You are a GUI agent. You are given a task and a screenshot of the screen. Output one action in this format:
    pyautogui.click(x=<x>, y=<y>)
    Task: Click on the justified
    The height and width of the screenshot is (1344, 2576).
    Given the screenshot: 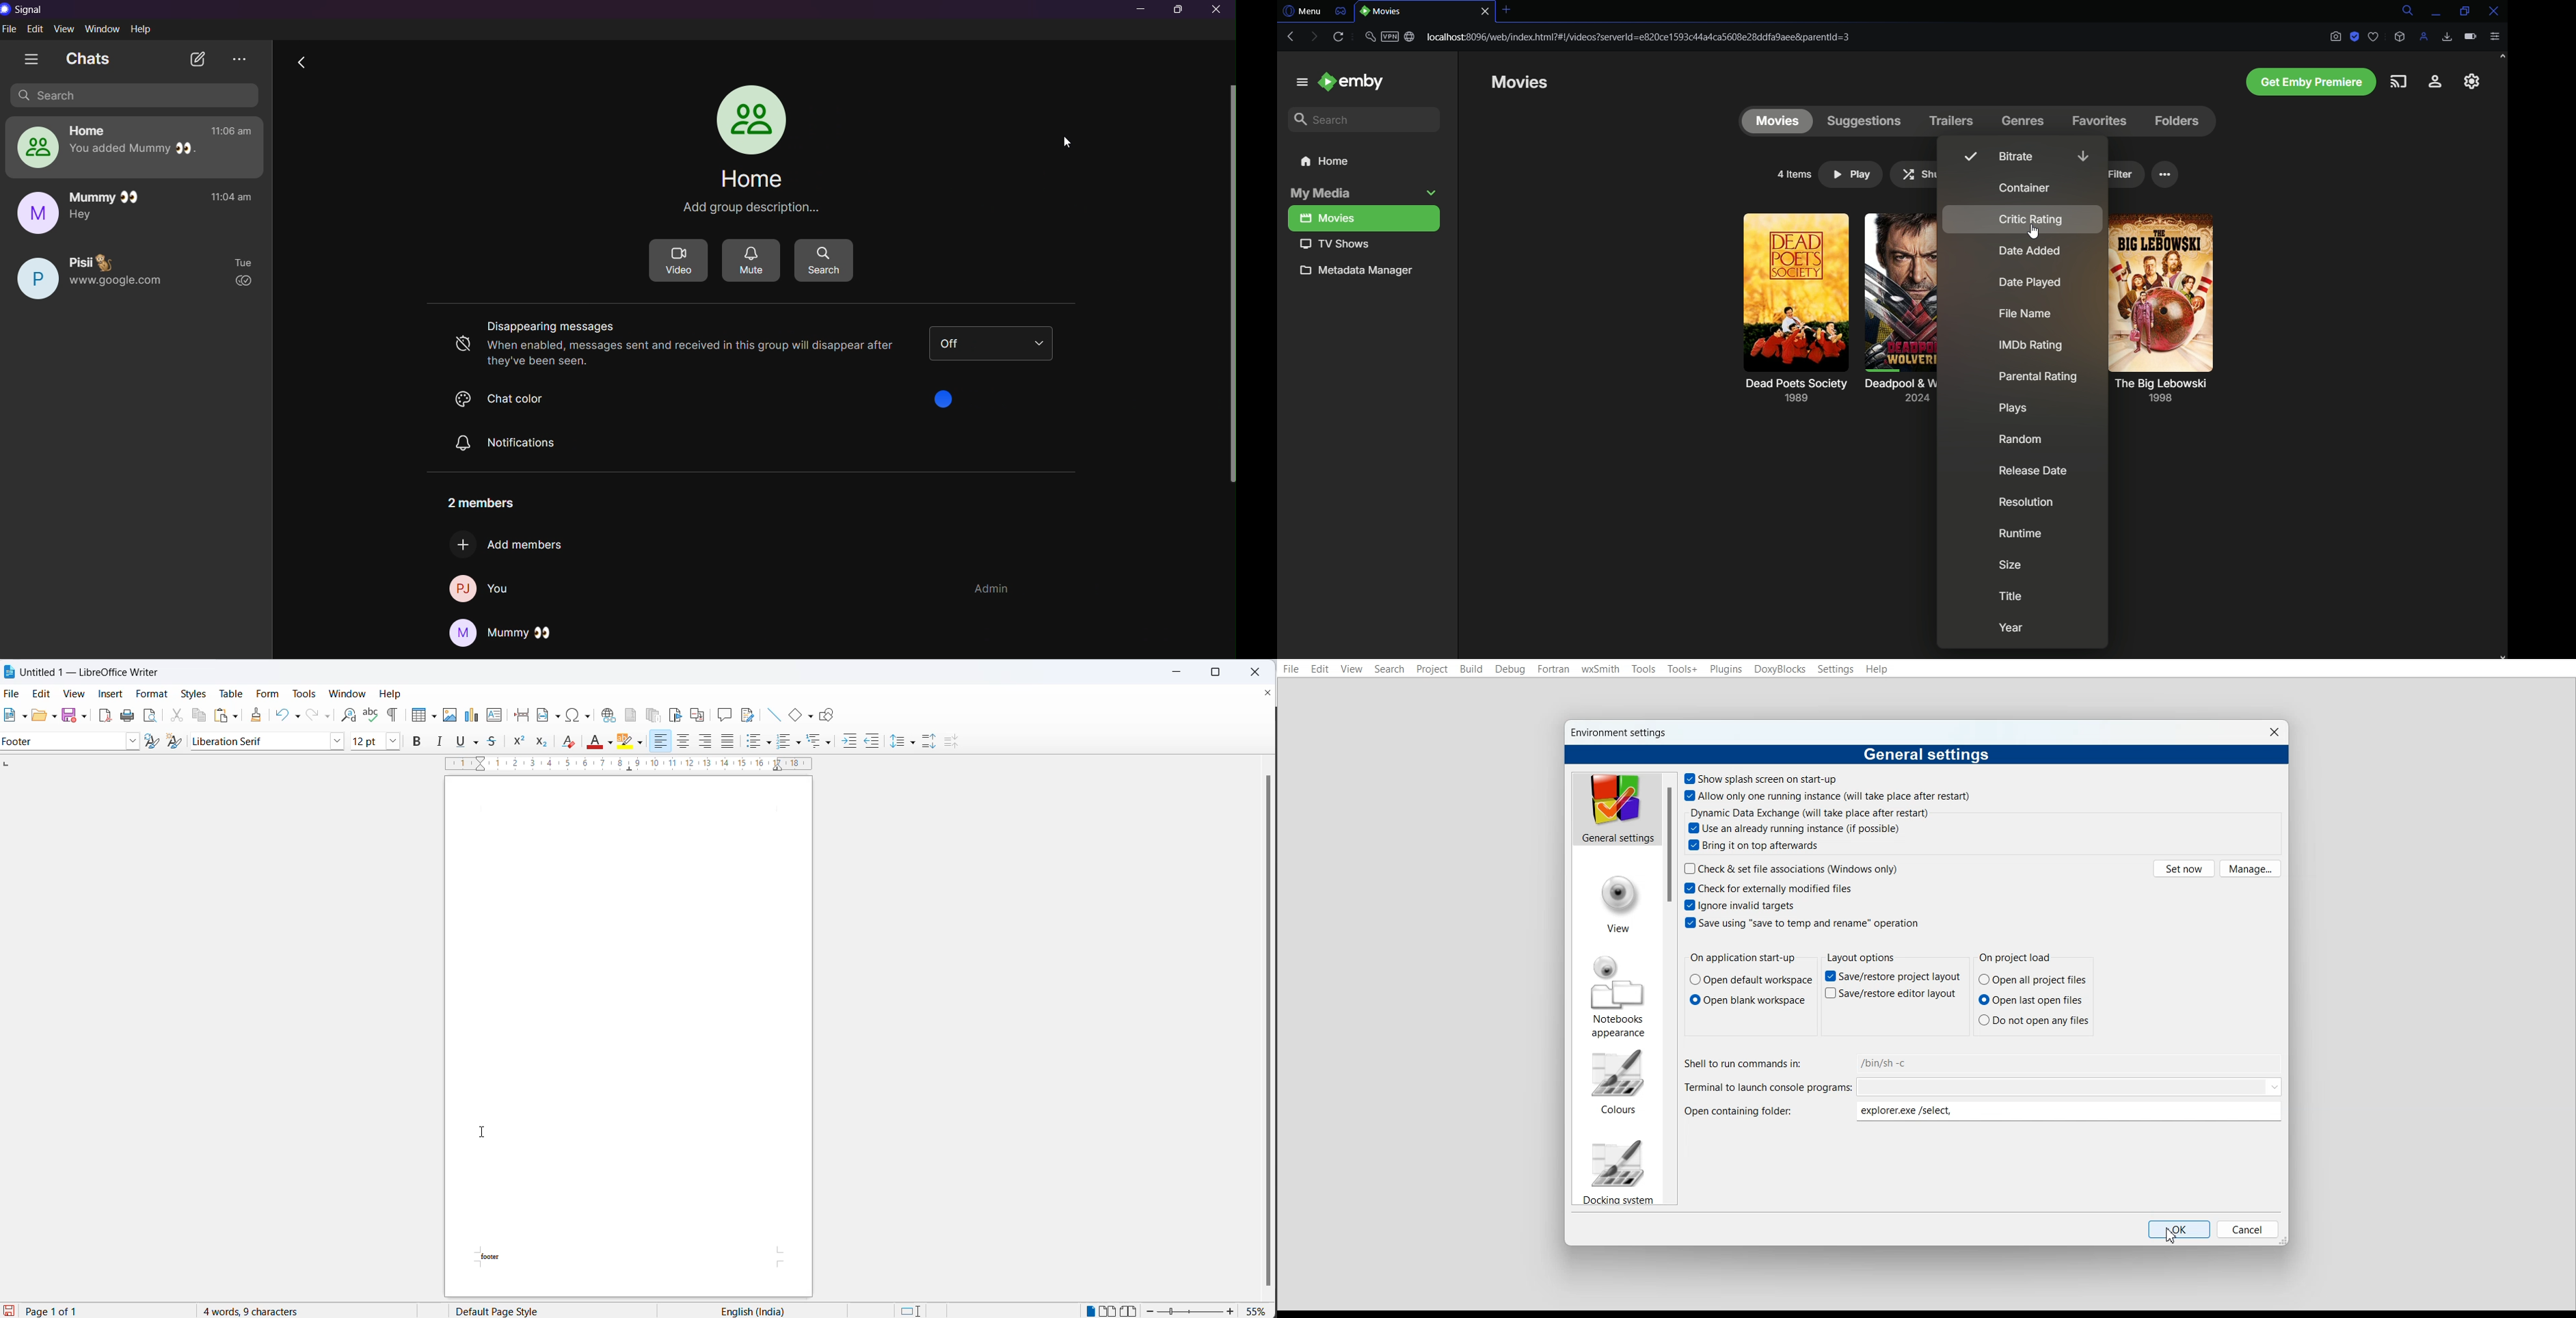 What is the action you would take?
    pyautogui.click(x=729, y=741)
    